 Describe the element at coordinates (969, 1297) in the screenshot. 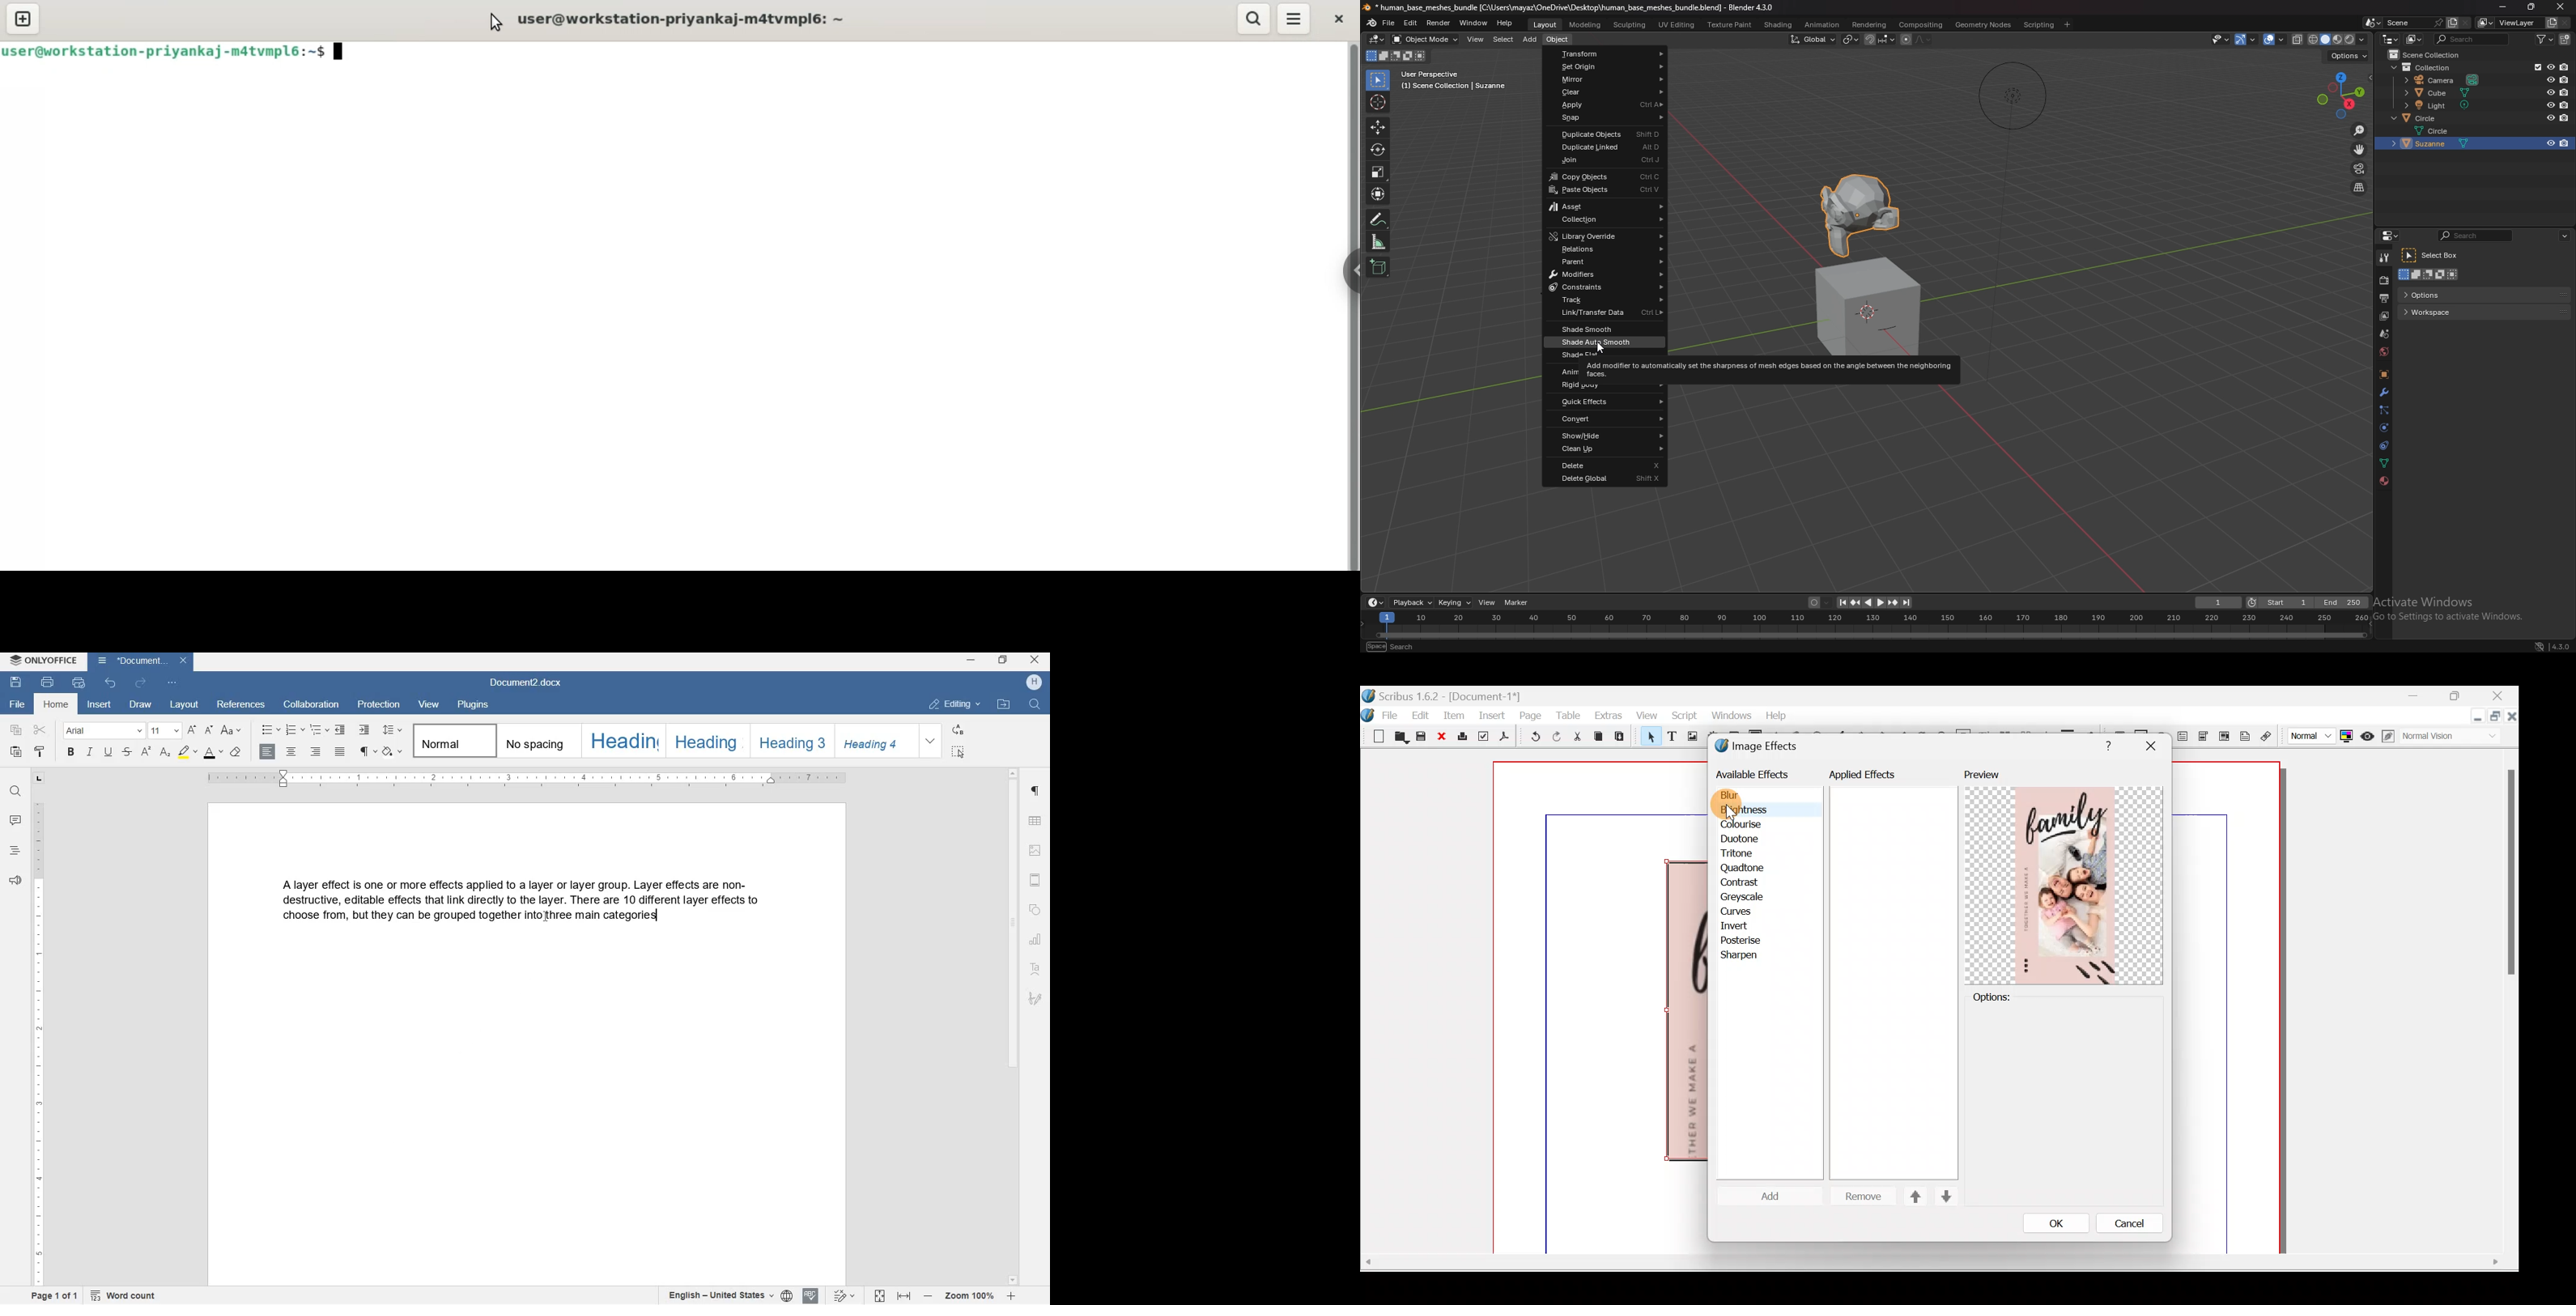

I see `zoom in or out` at that location.